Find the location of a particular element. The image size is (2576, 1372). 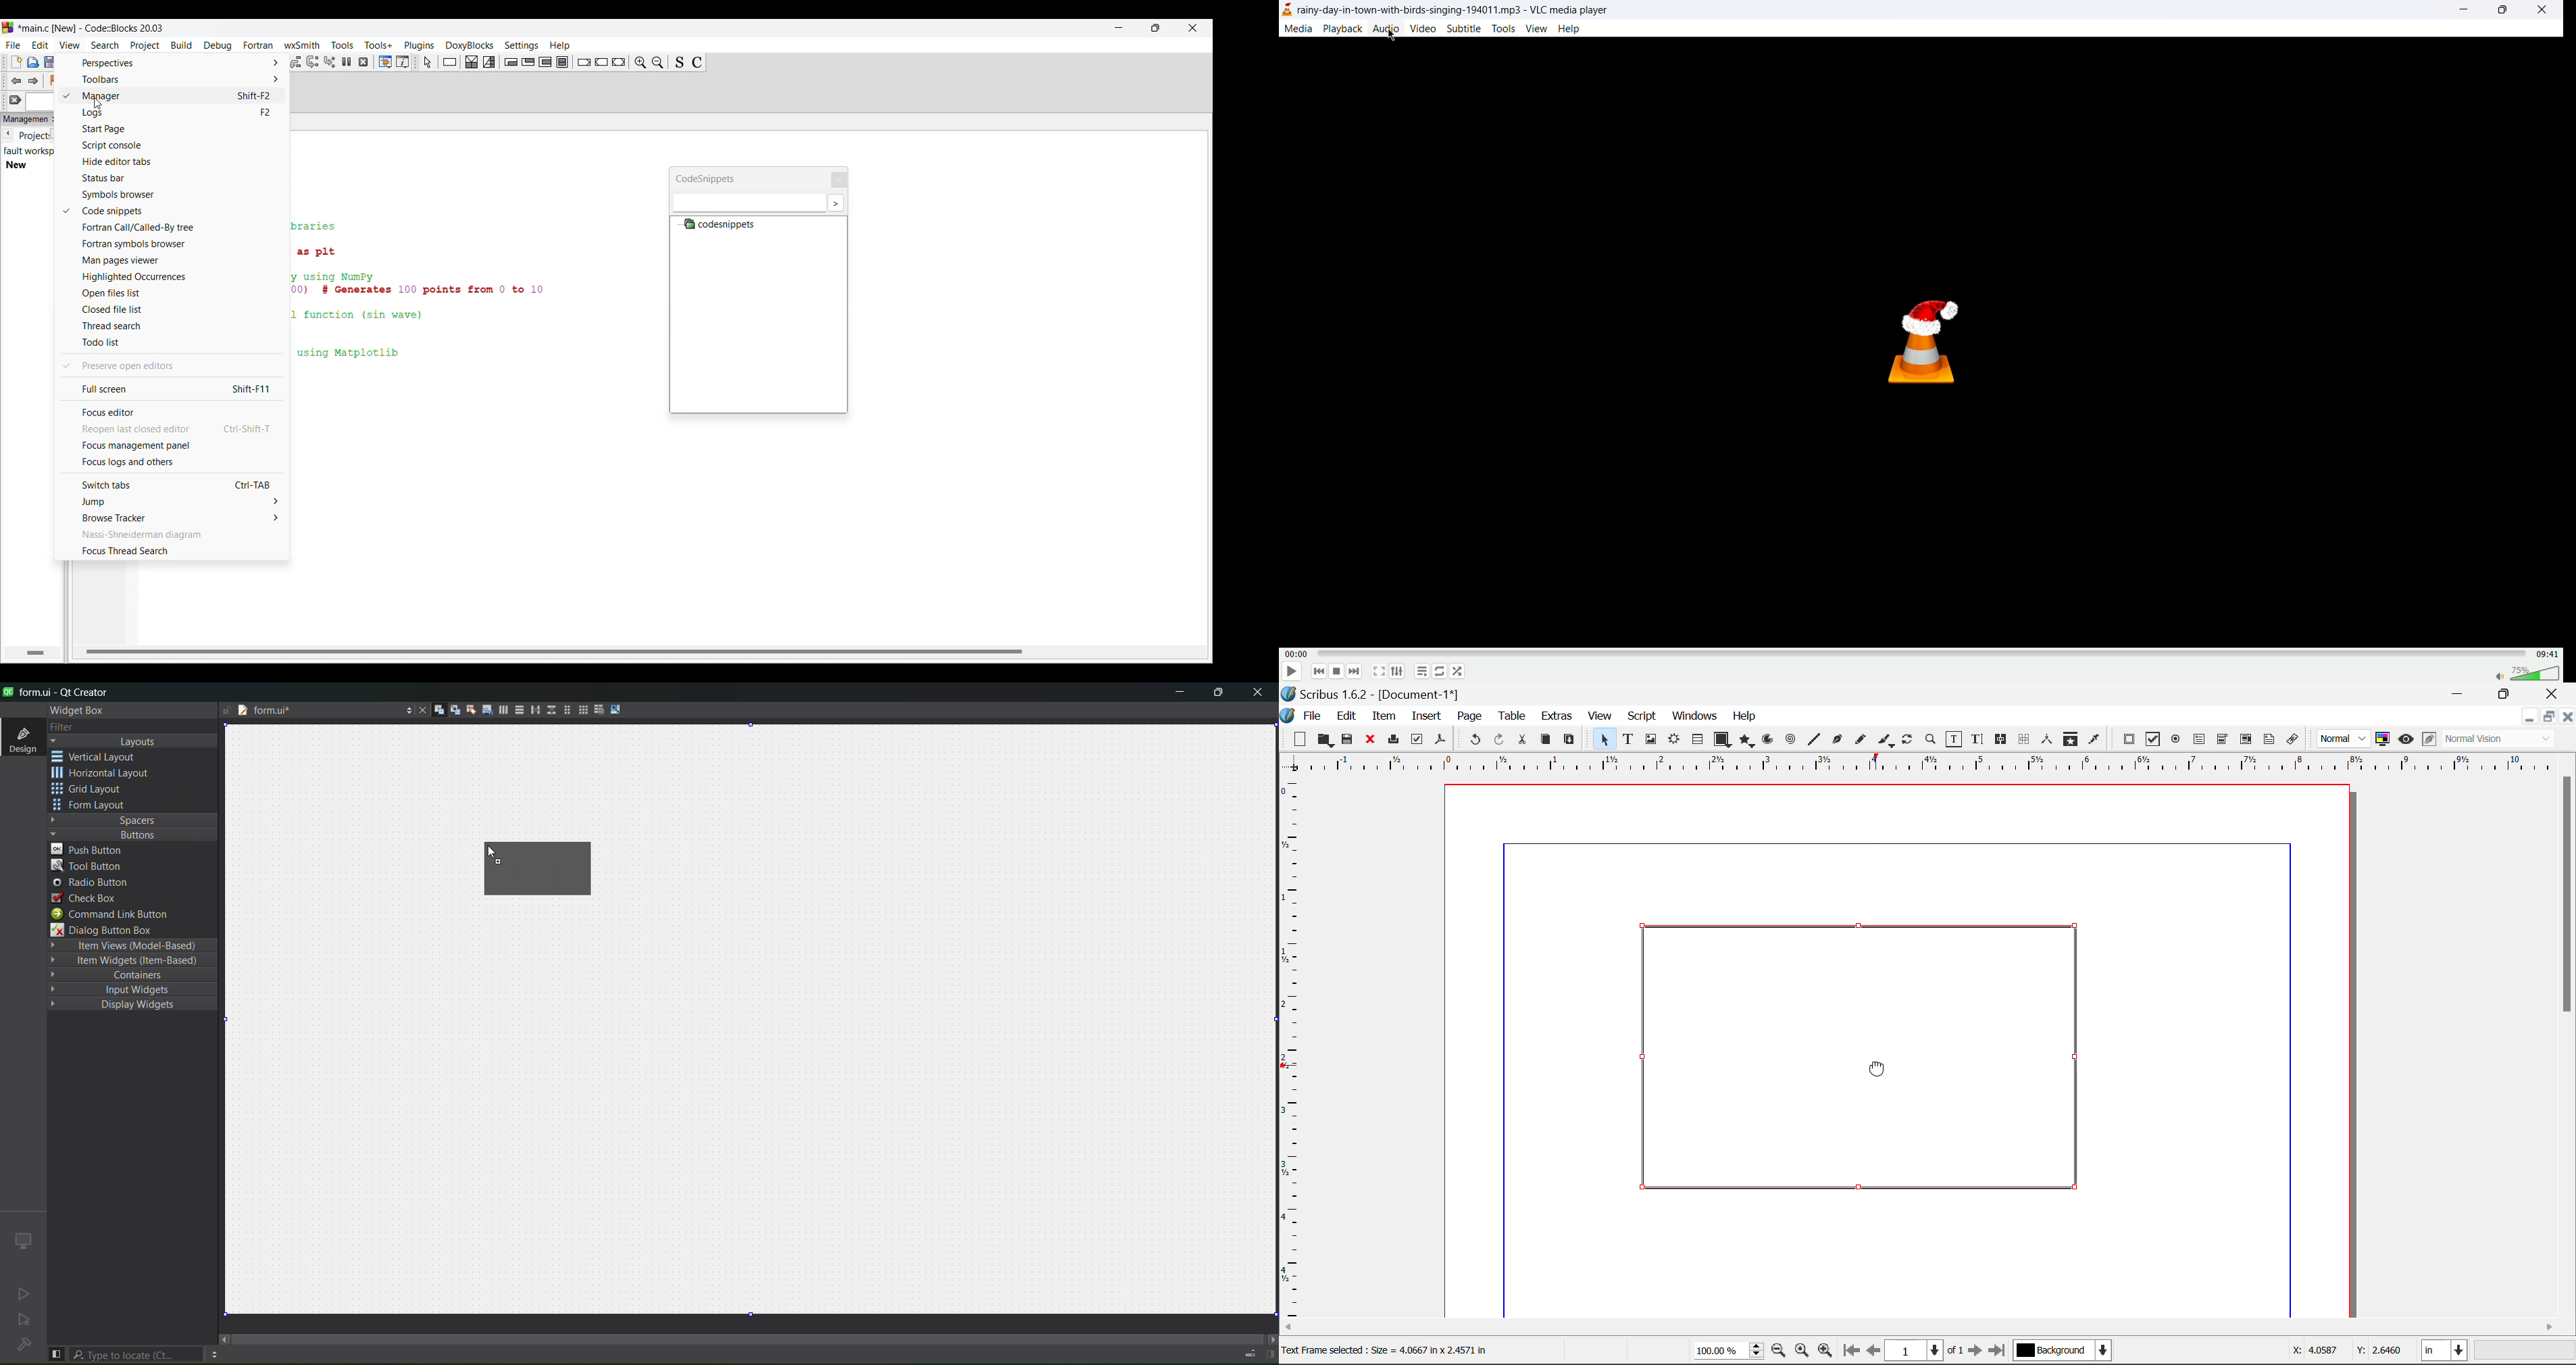

Logs is located at coordinates (181, 113).